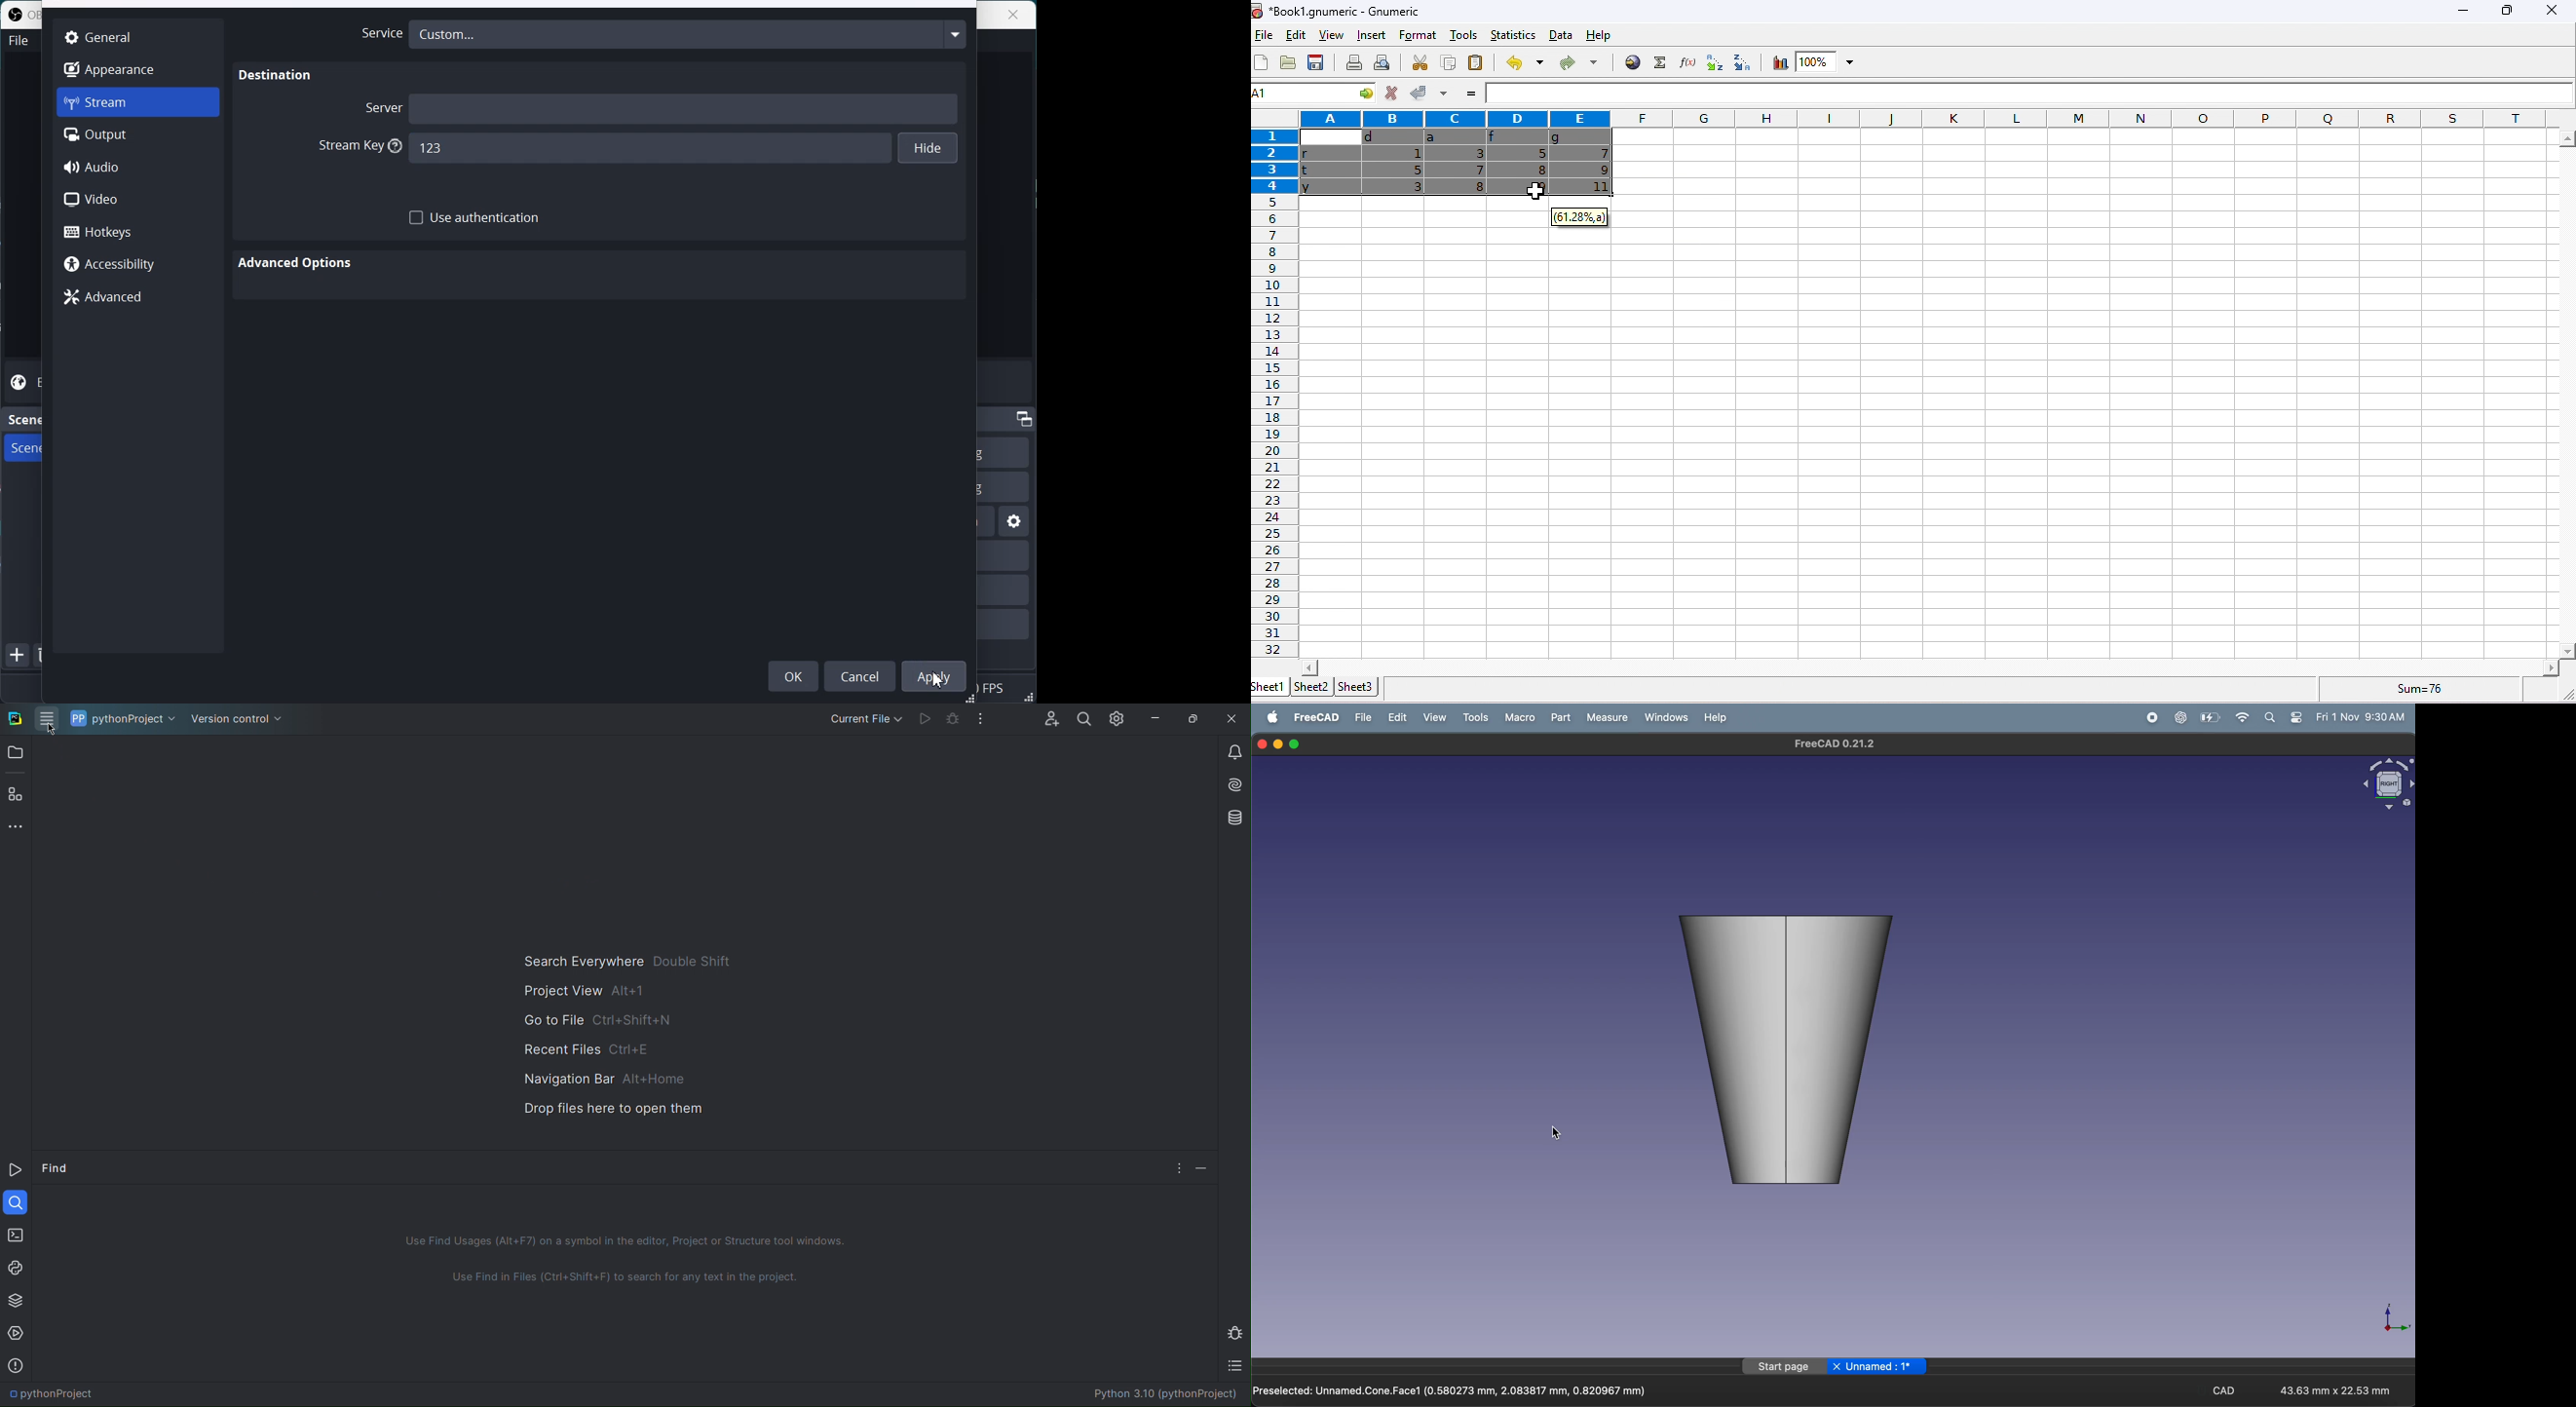 The width and height of the screenshot is (2576, 1428). What do you see at coordinates (1685, 62) in the screenshot?
I see `function wizard` at bounding box center [1685, 62].